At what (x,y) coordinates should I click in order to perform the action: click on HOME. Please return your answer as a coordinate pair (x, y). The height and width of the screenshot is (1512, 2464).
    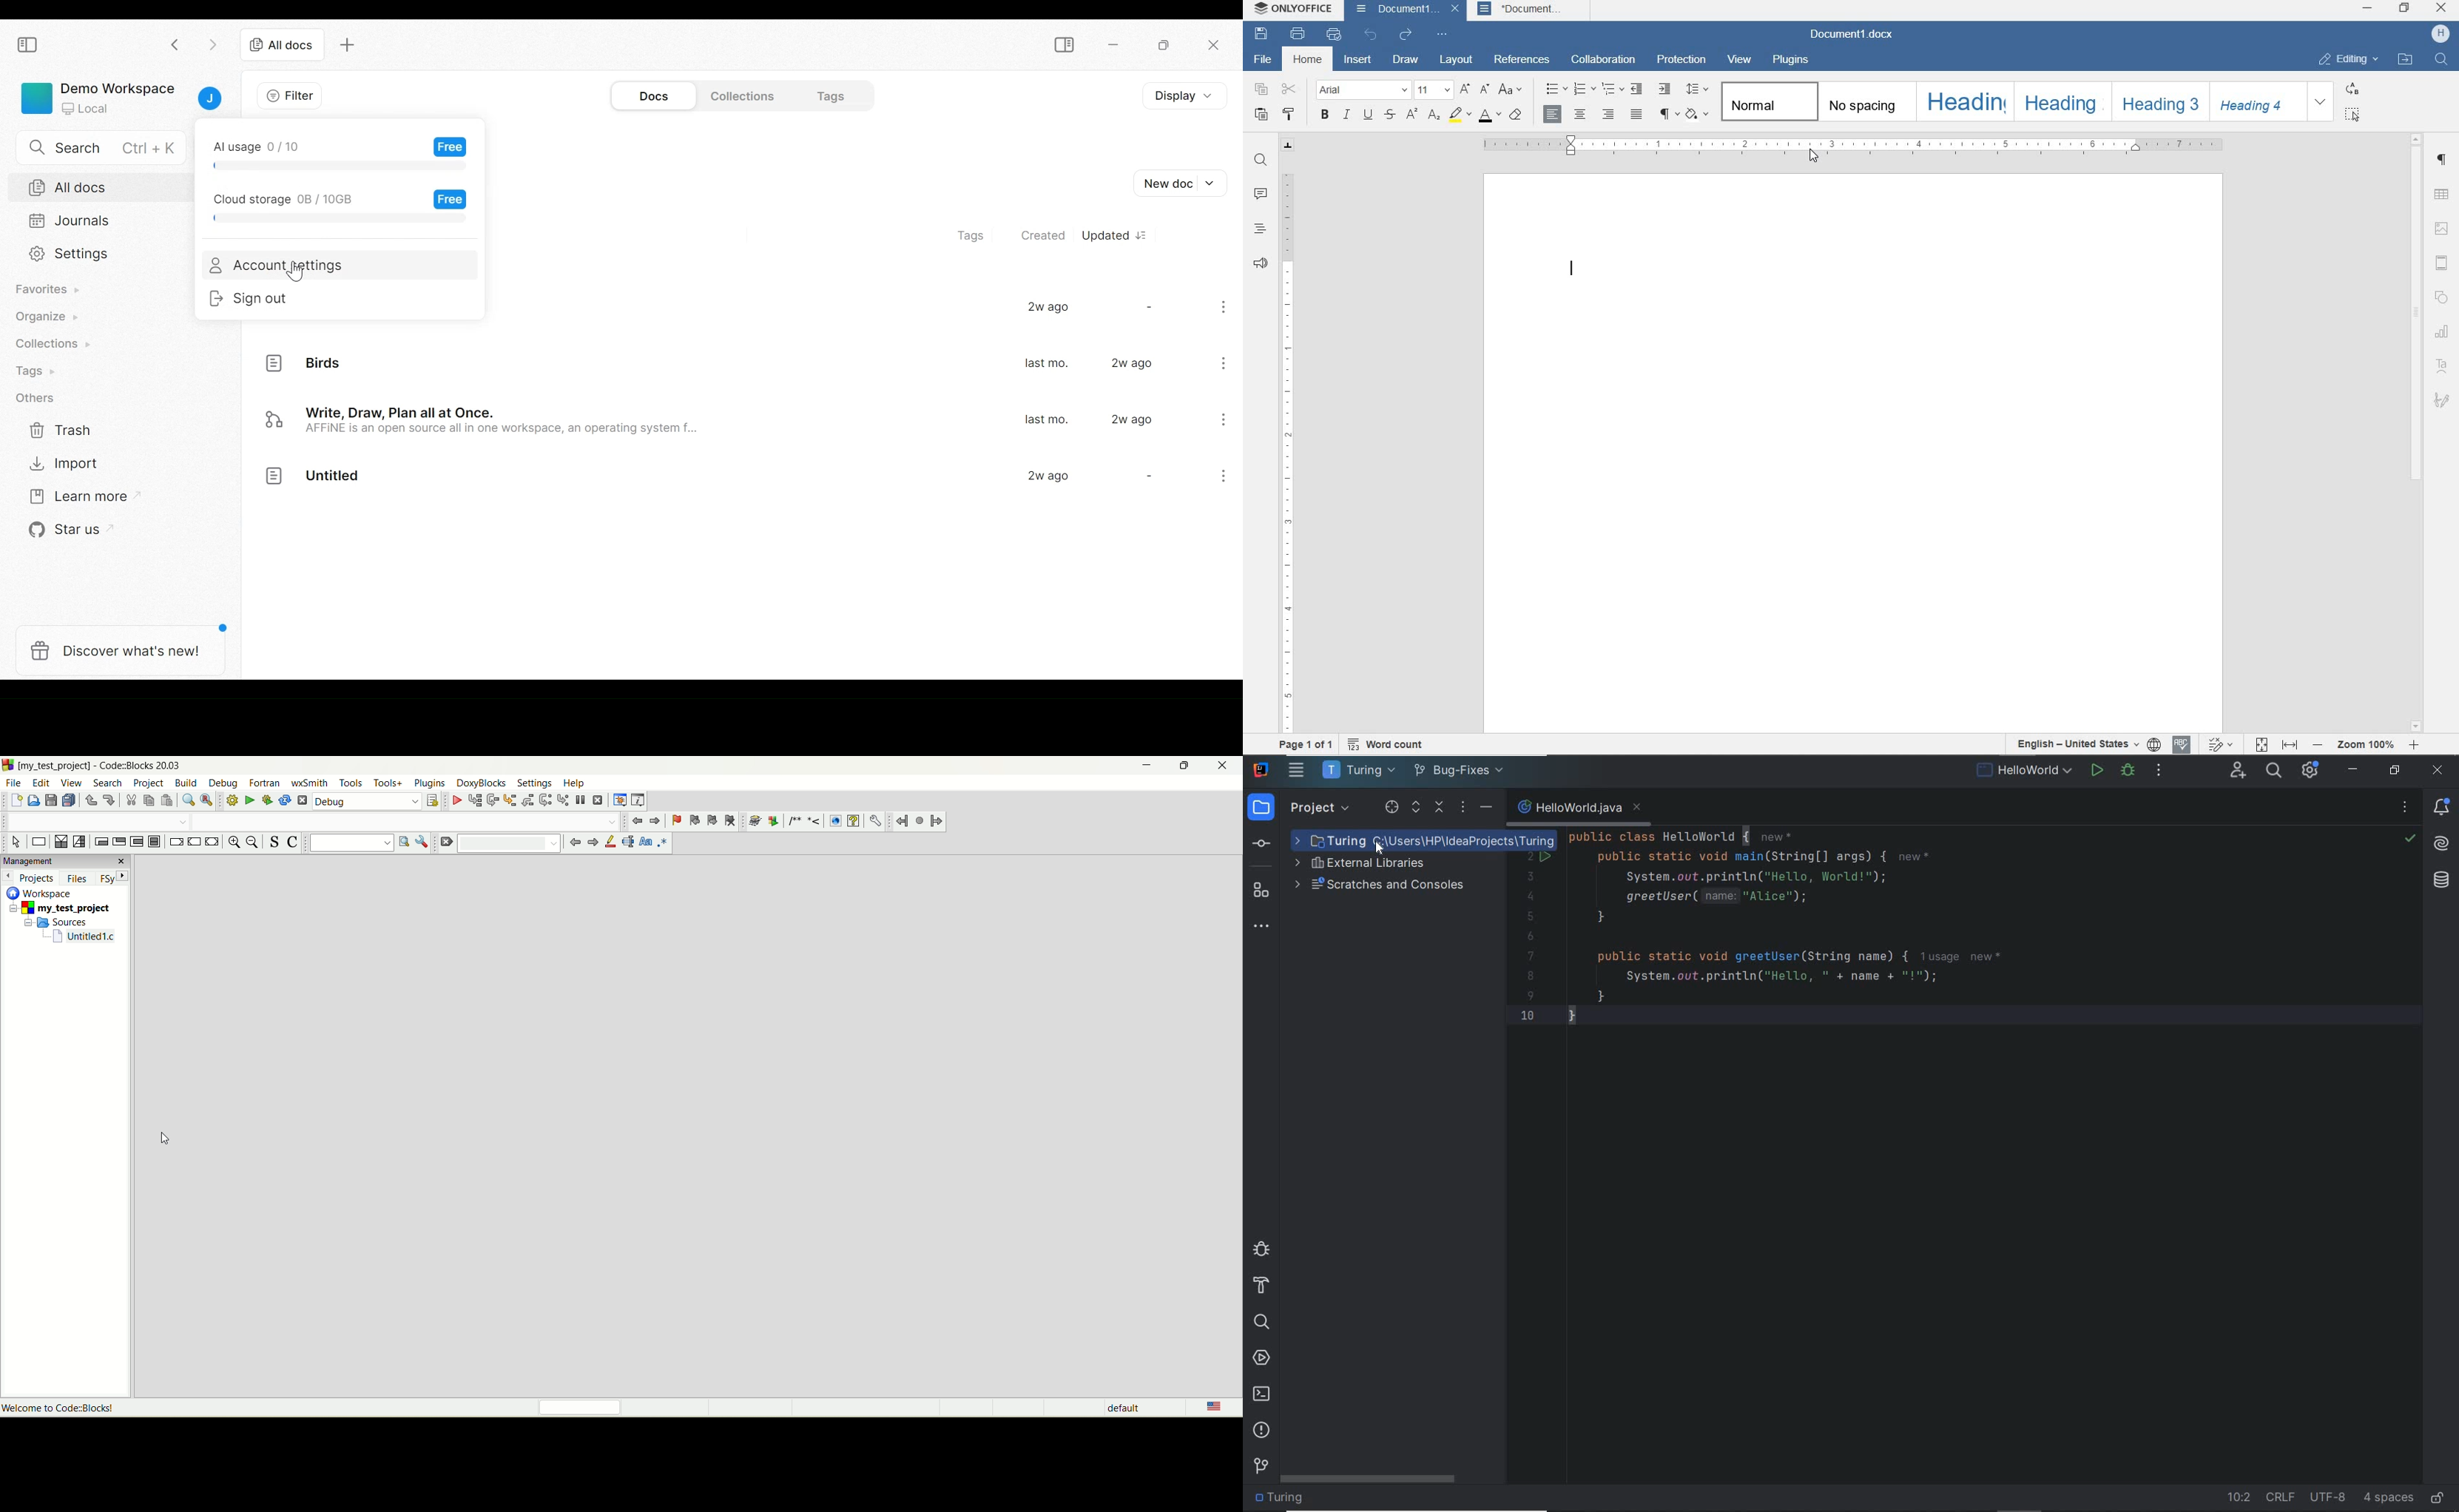
    Looking at the image, I should click on (1309, 61).